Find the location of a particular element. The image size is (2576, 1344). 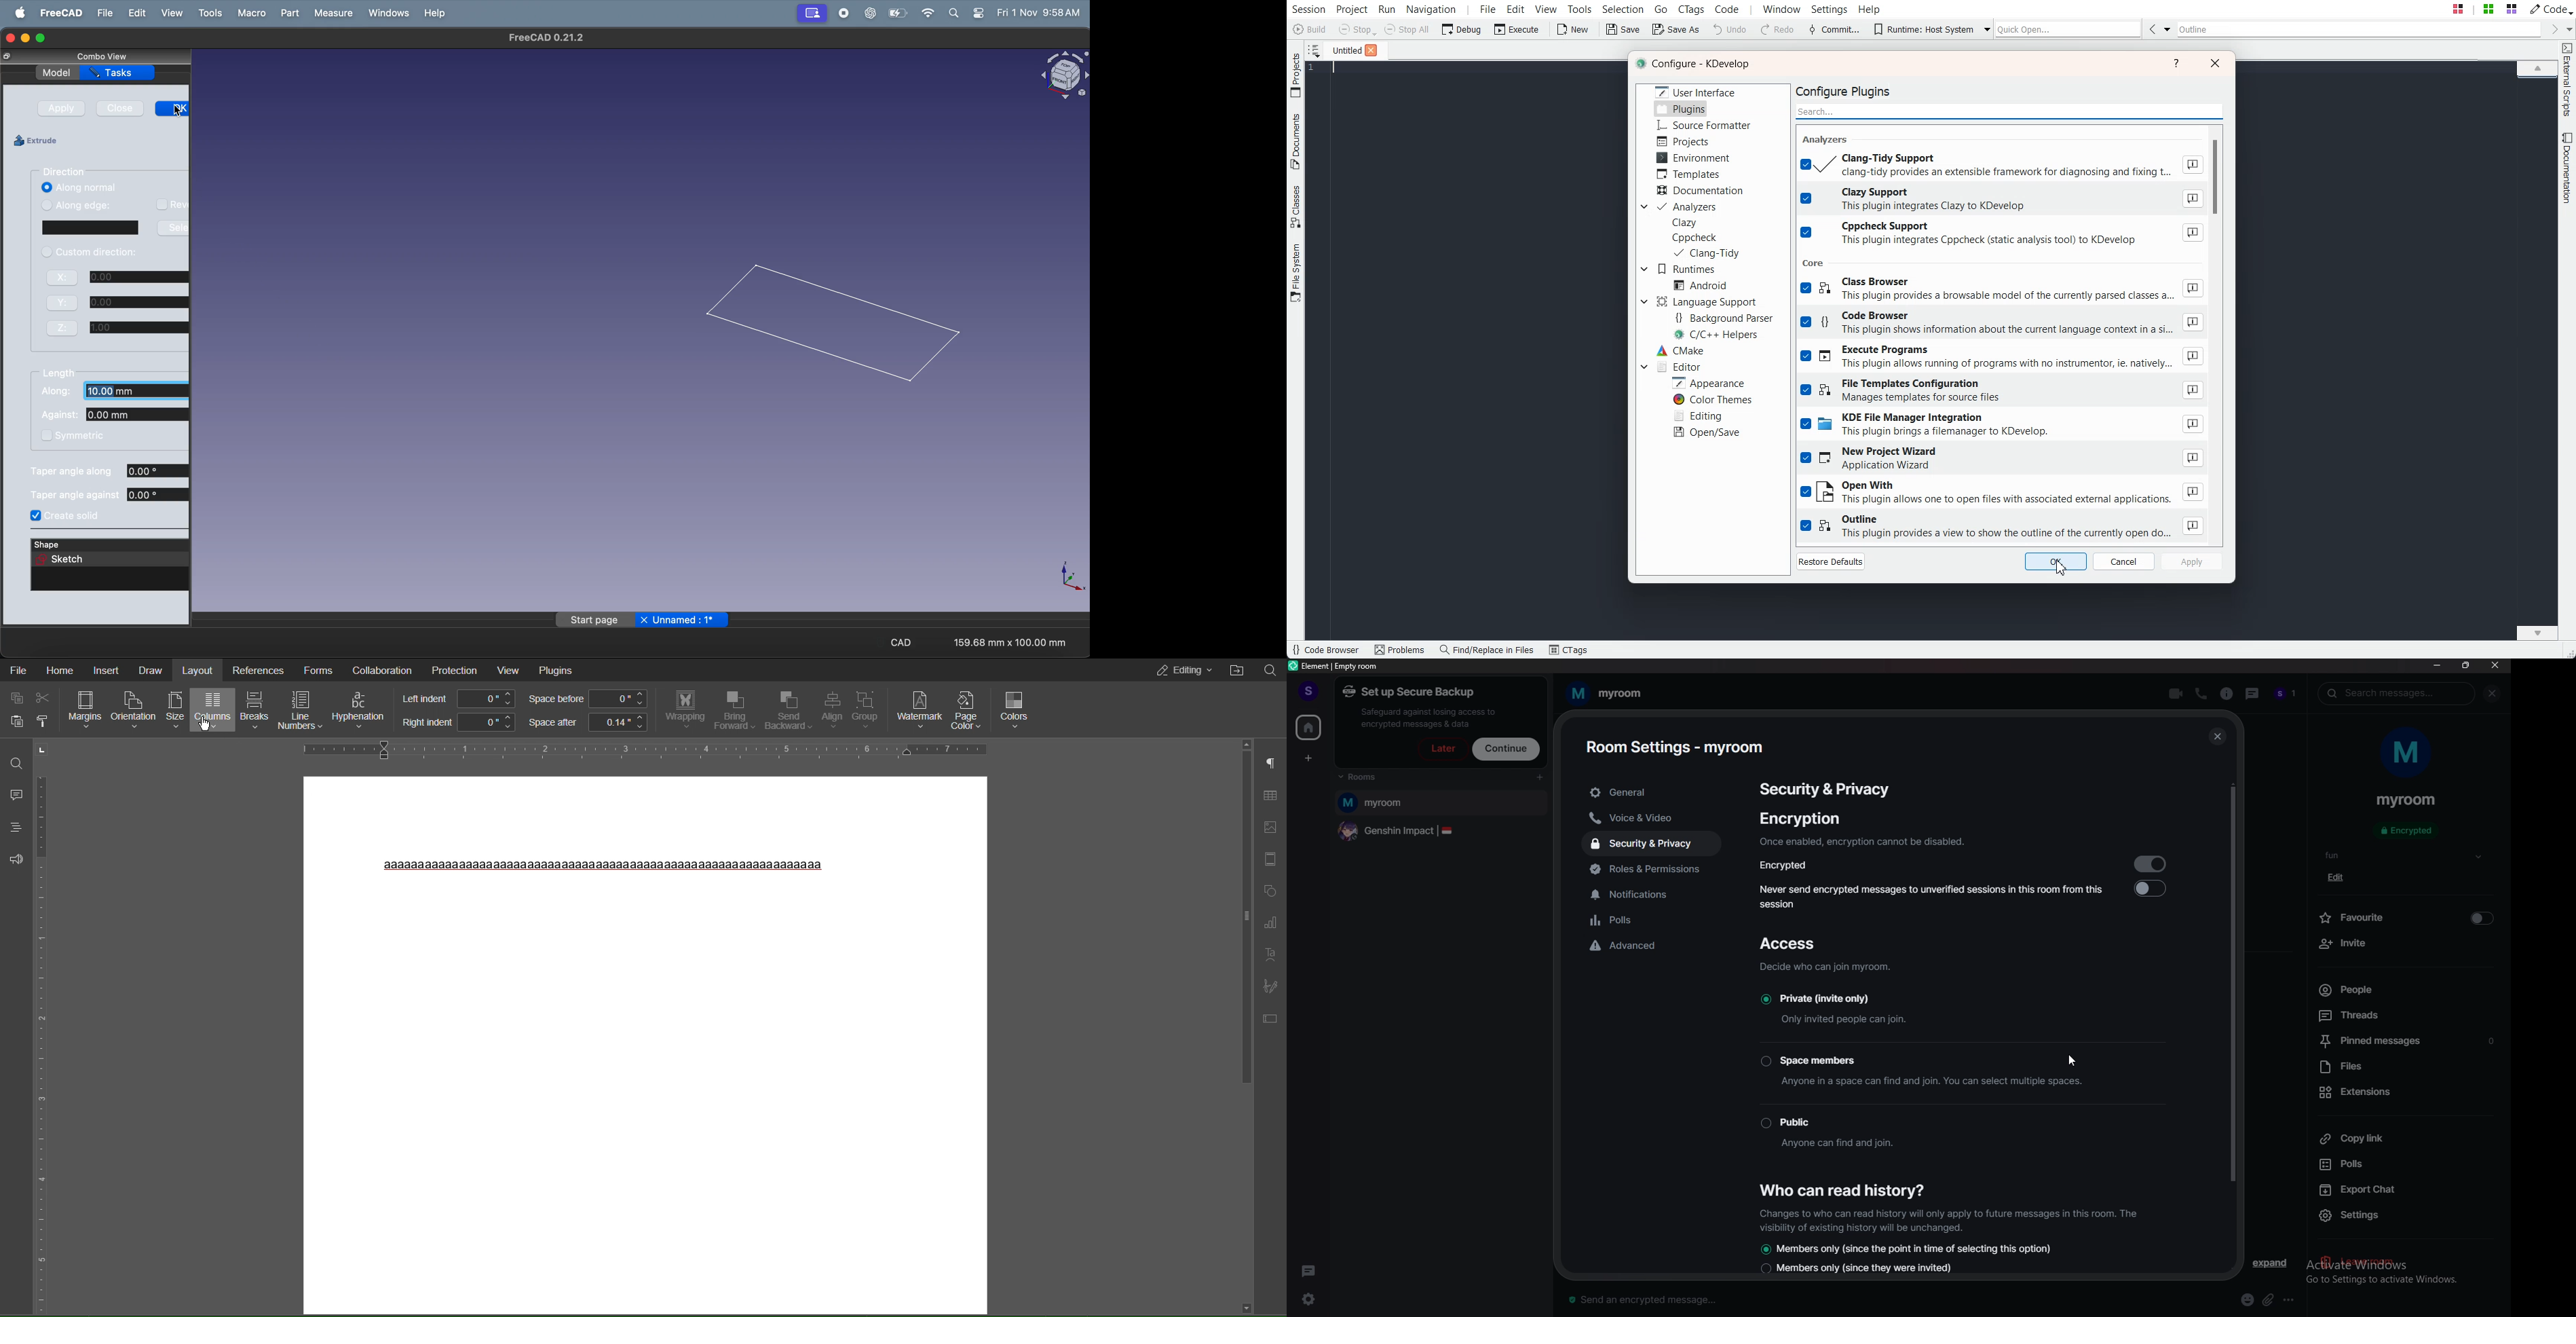

Spaces Before is located at coordinates (588, 699).